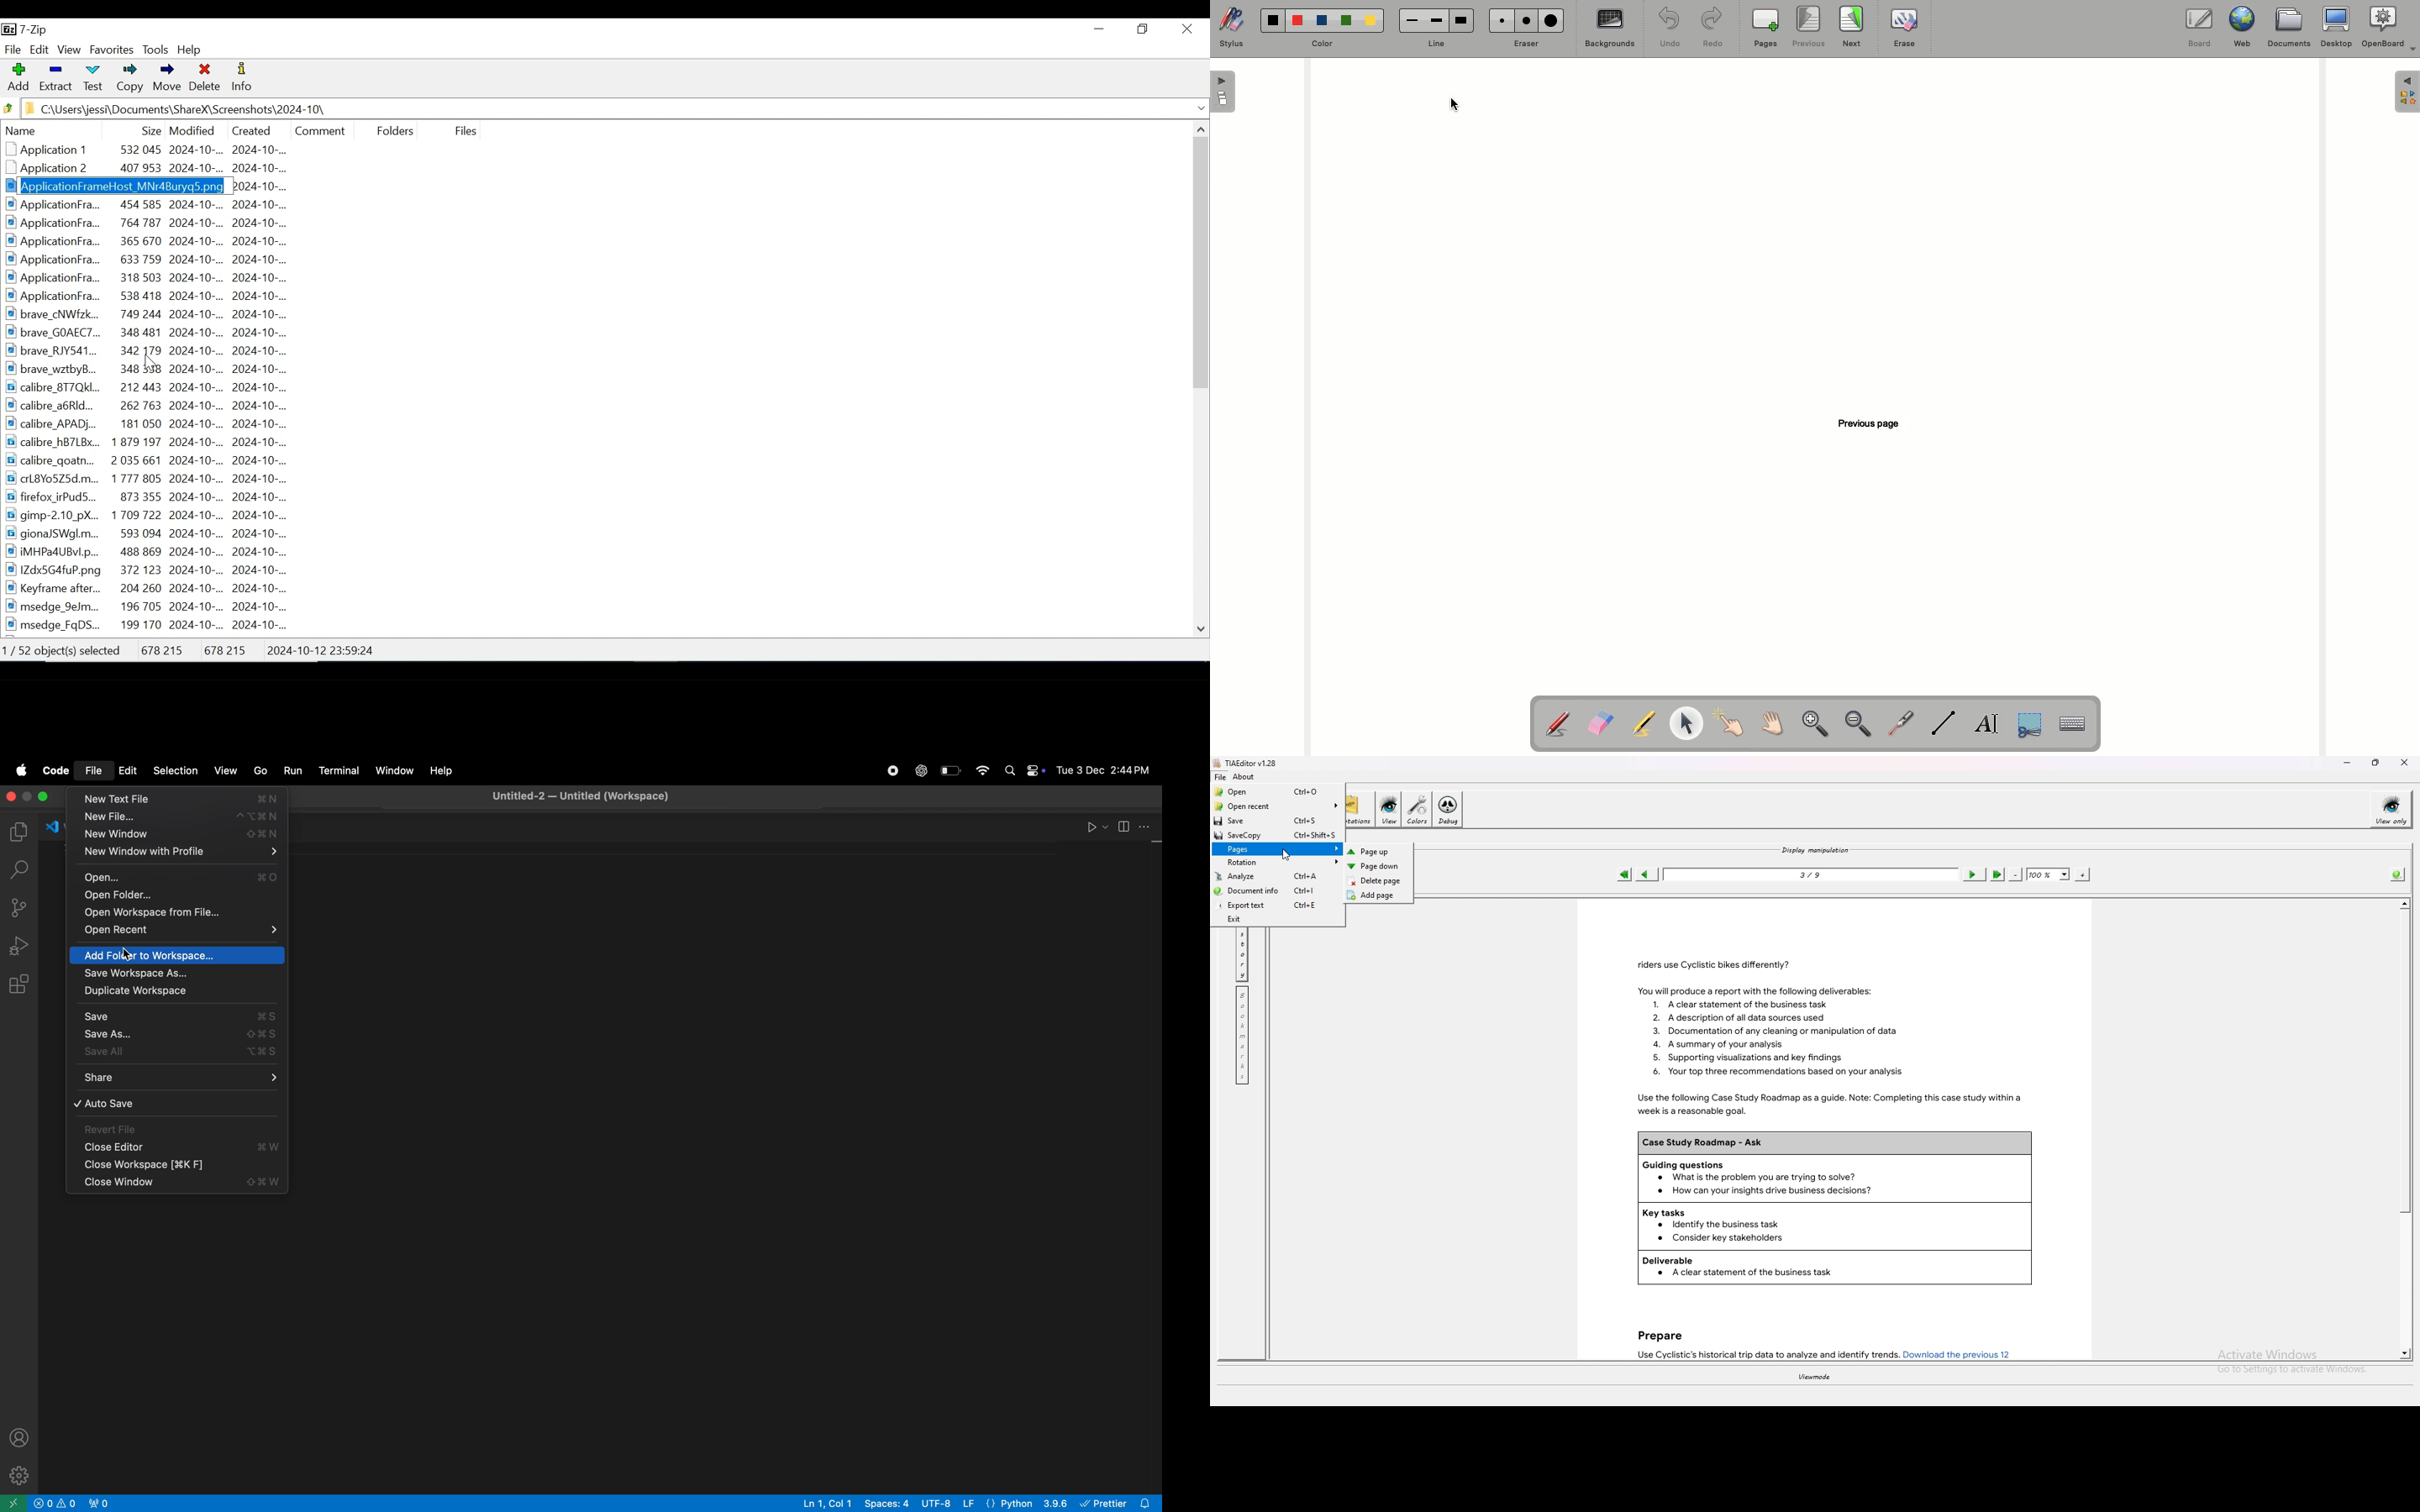  Describe the element at coordinates (337, 769) in the screenshot. I see `terminal` at that location.